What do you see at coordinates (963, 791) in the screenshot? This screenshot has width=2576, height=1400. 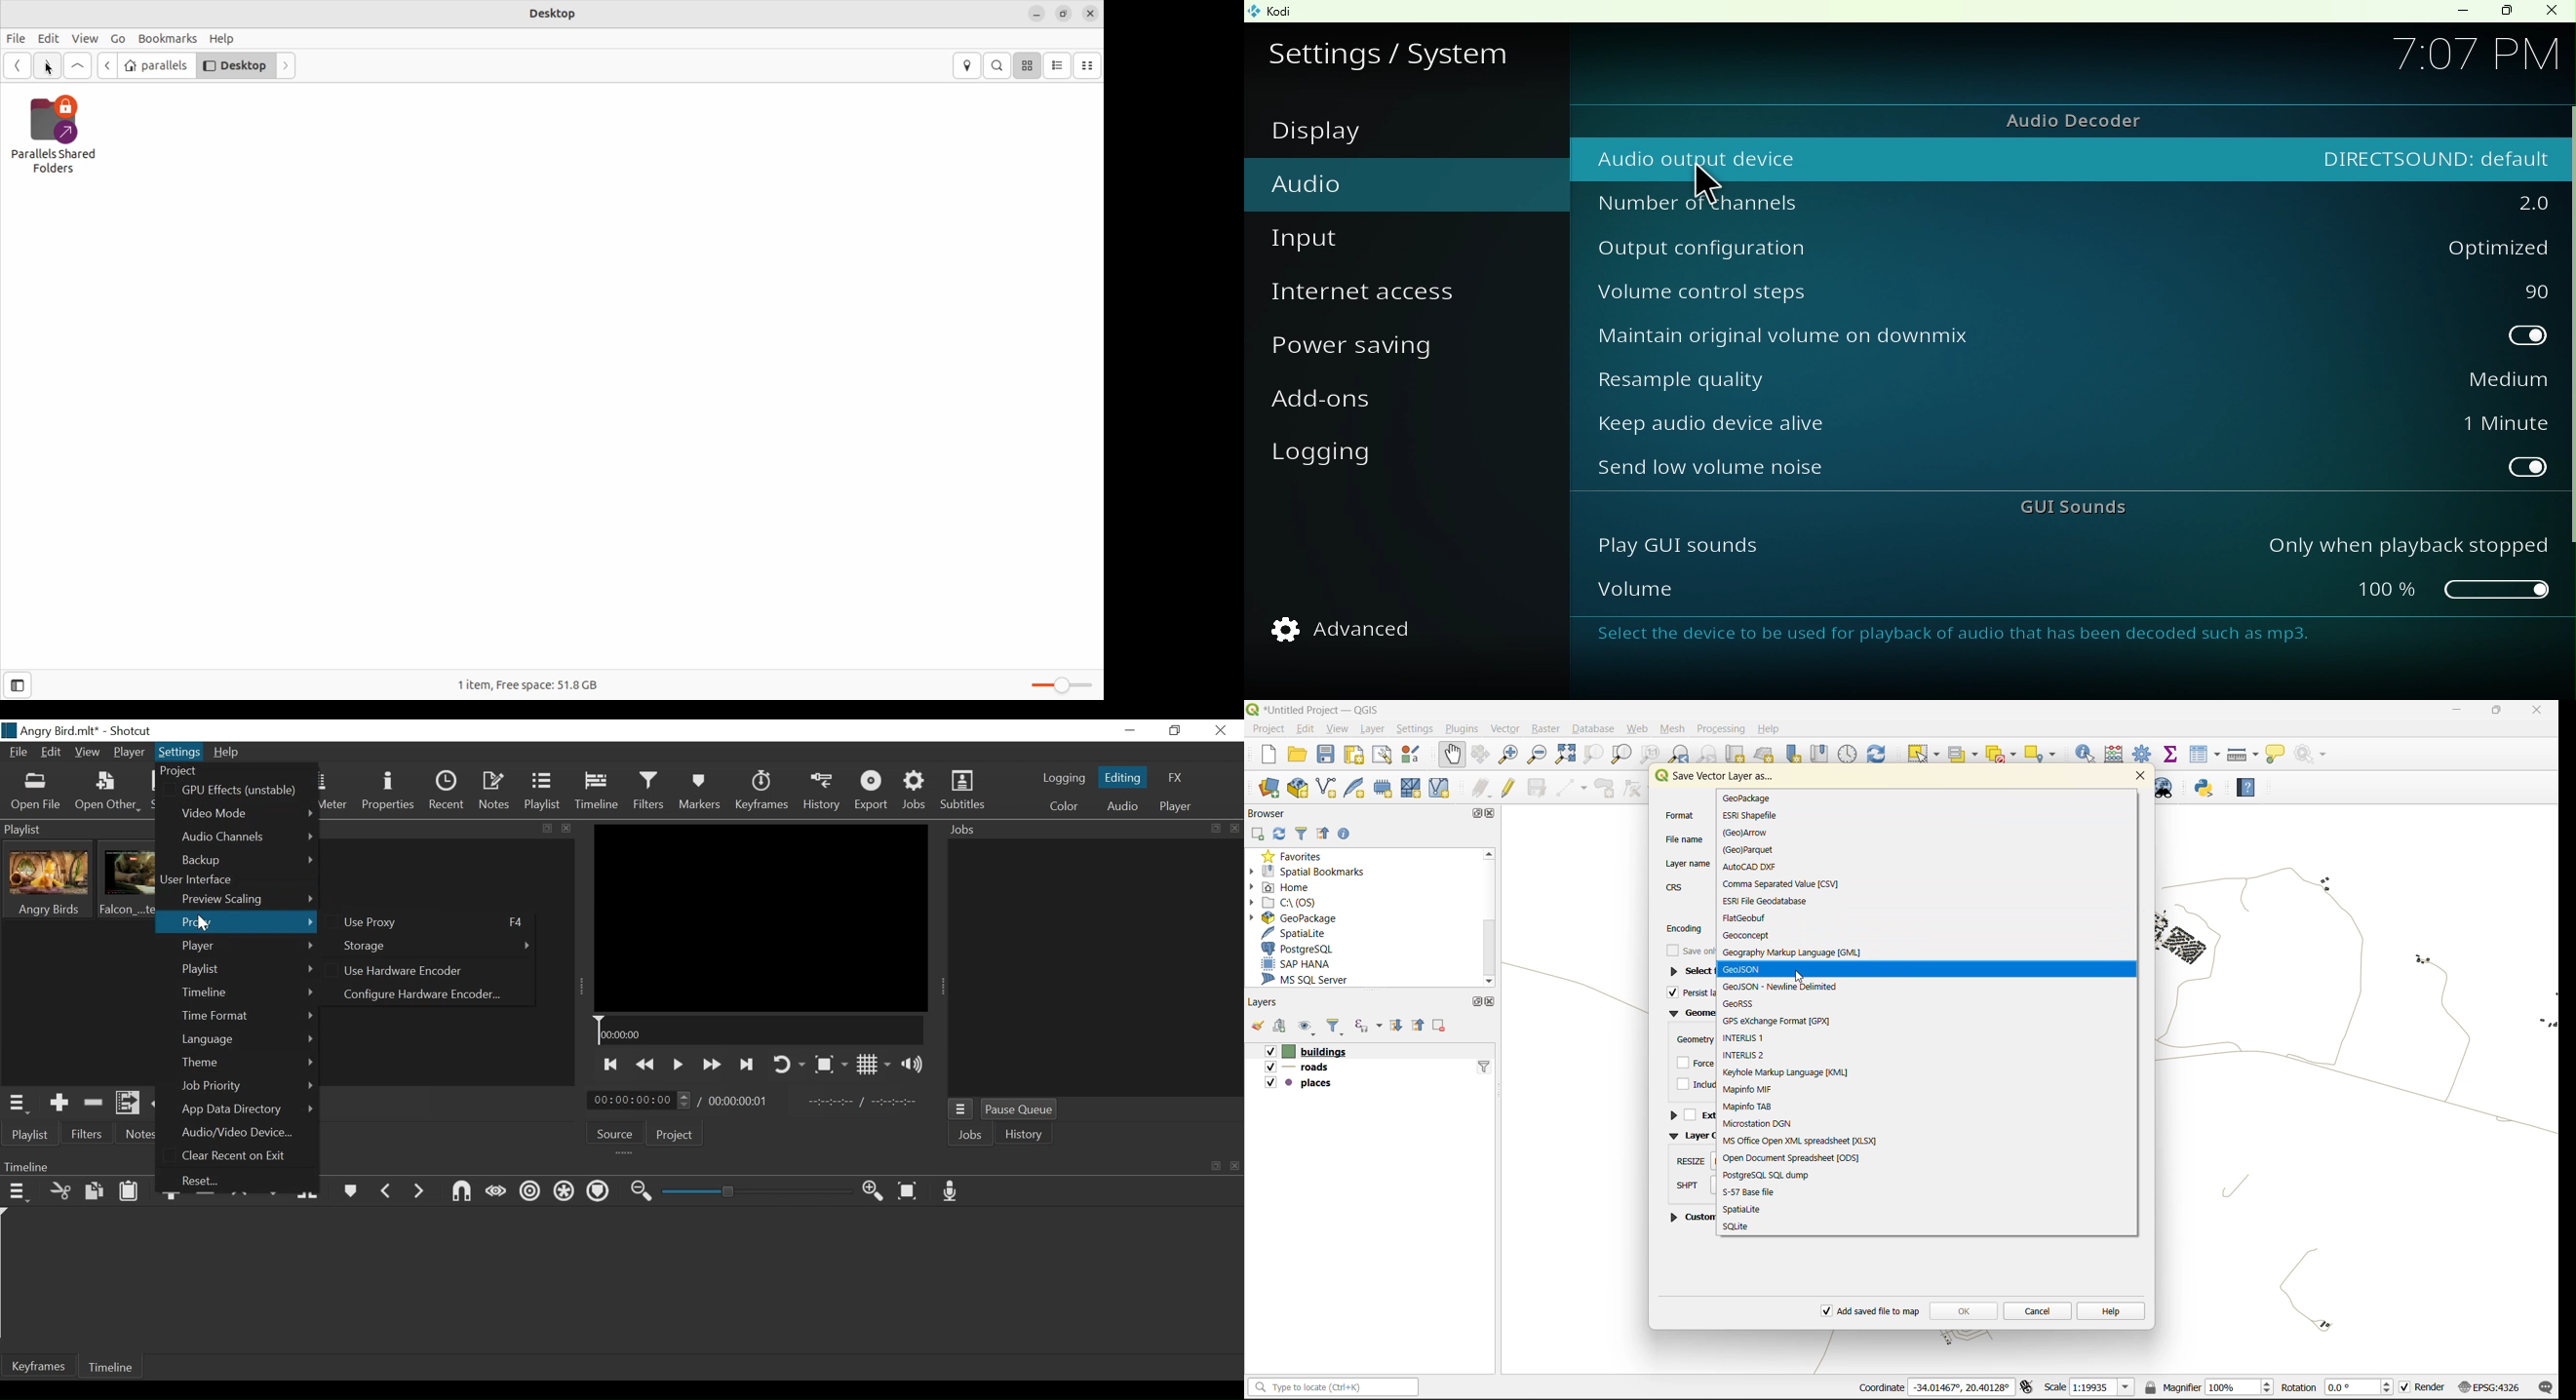 I see `Subtitles` at bounding box center [963, 791].